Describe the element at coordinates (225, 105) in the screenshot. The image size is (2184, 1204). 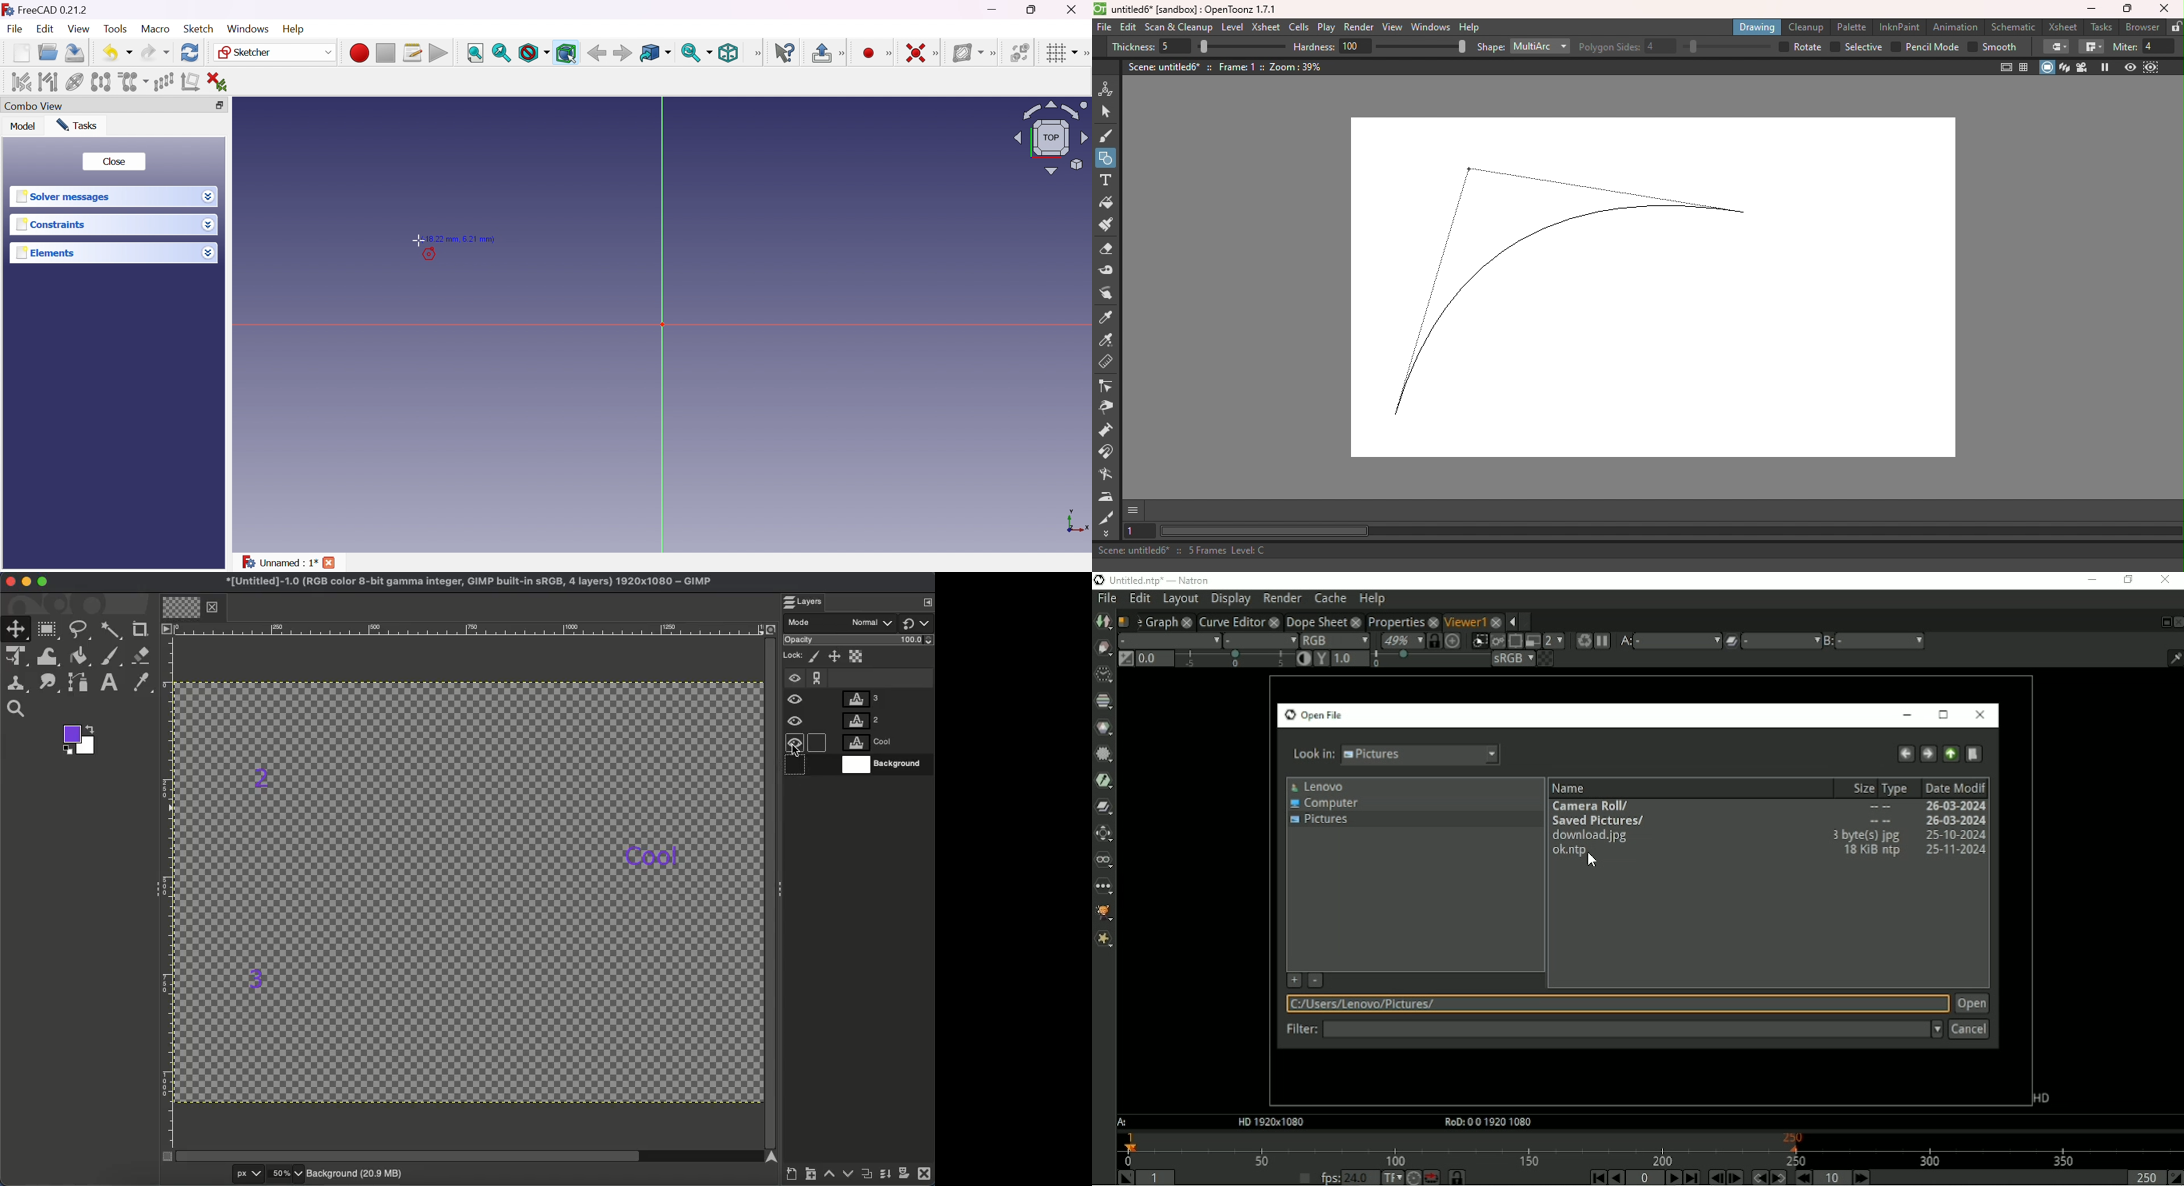
I see `Restore down` at that location.